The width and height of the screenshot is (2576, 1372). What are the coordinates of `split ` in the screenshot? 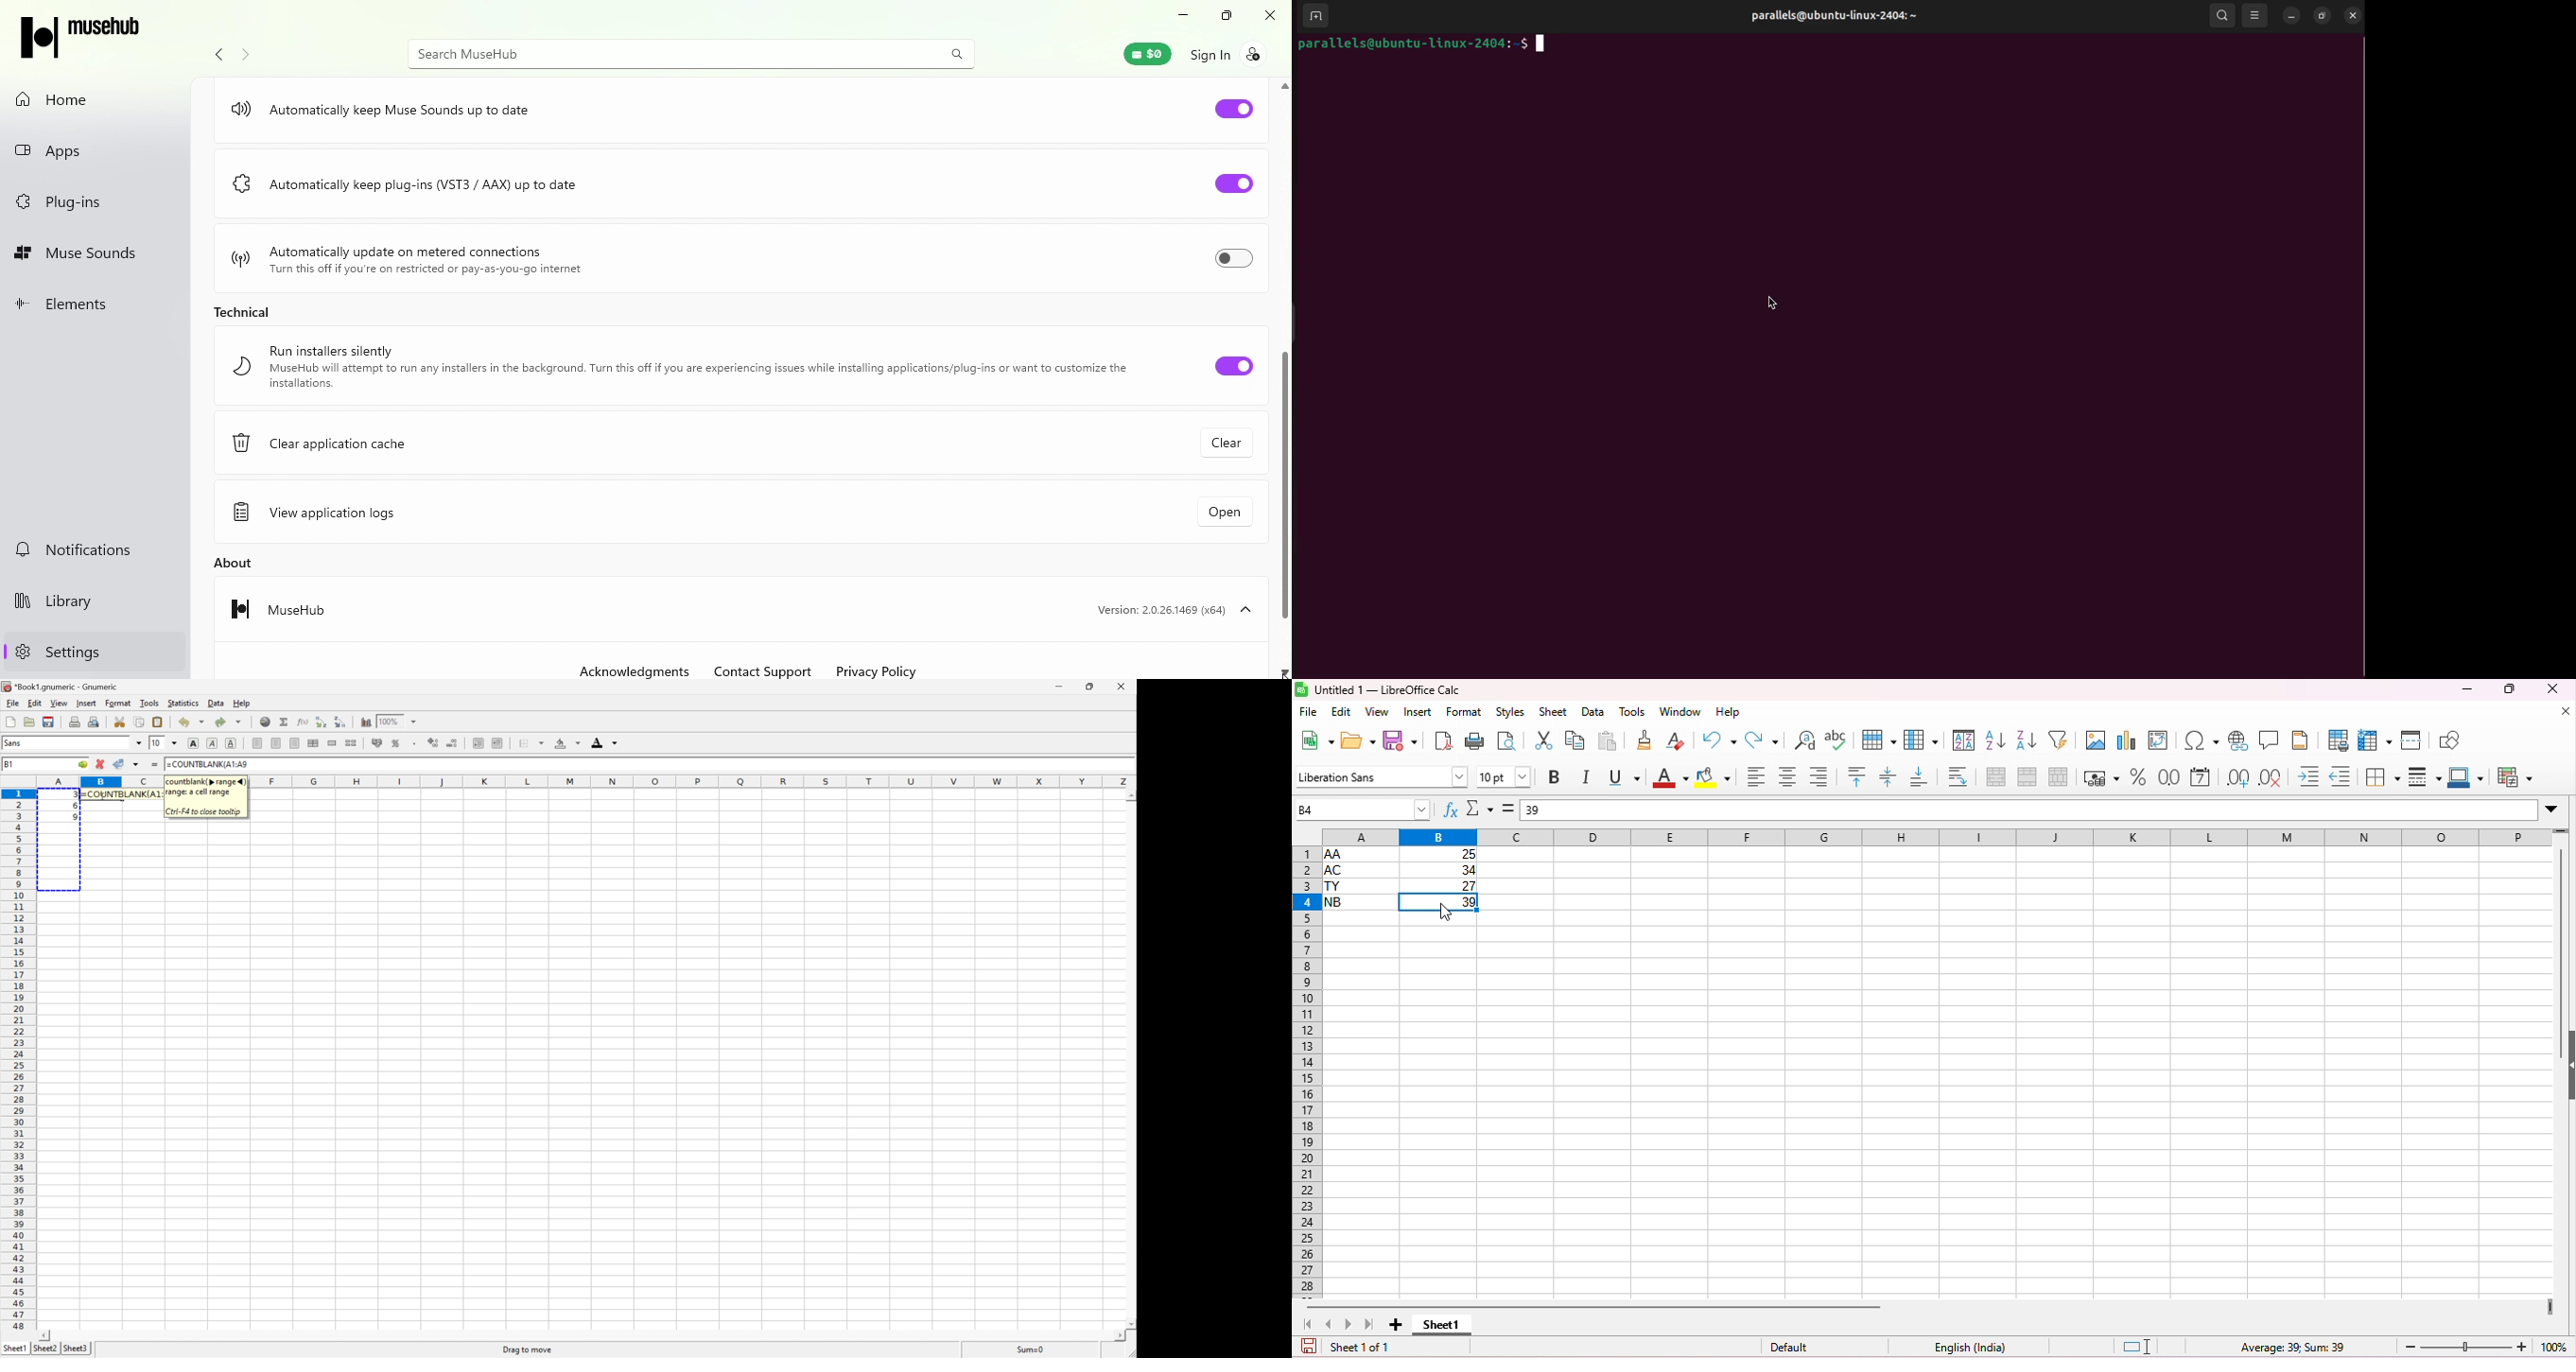 It's located at (2414, 739).